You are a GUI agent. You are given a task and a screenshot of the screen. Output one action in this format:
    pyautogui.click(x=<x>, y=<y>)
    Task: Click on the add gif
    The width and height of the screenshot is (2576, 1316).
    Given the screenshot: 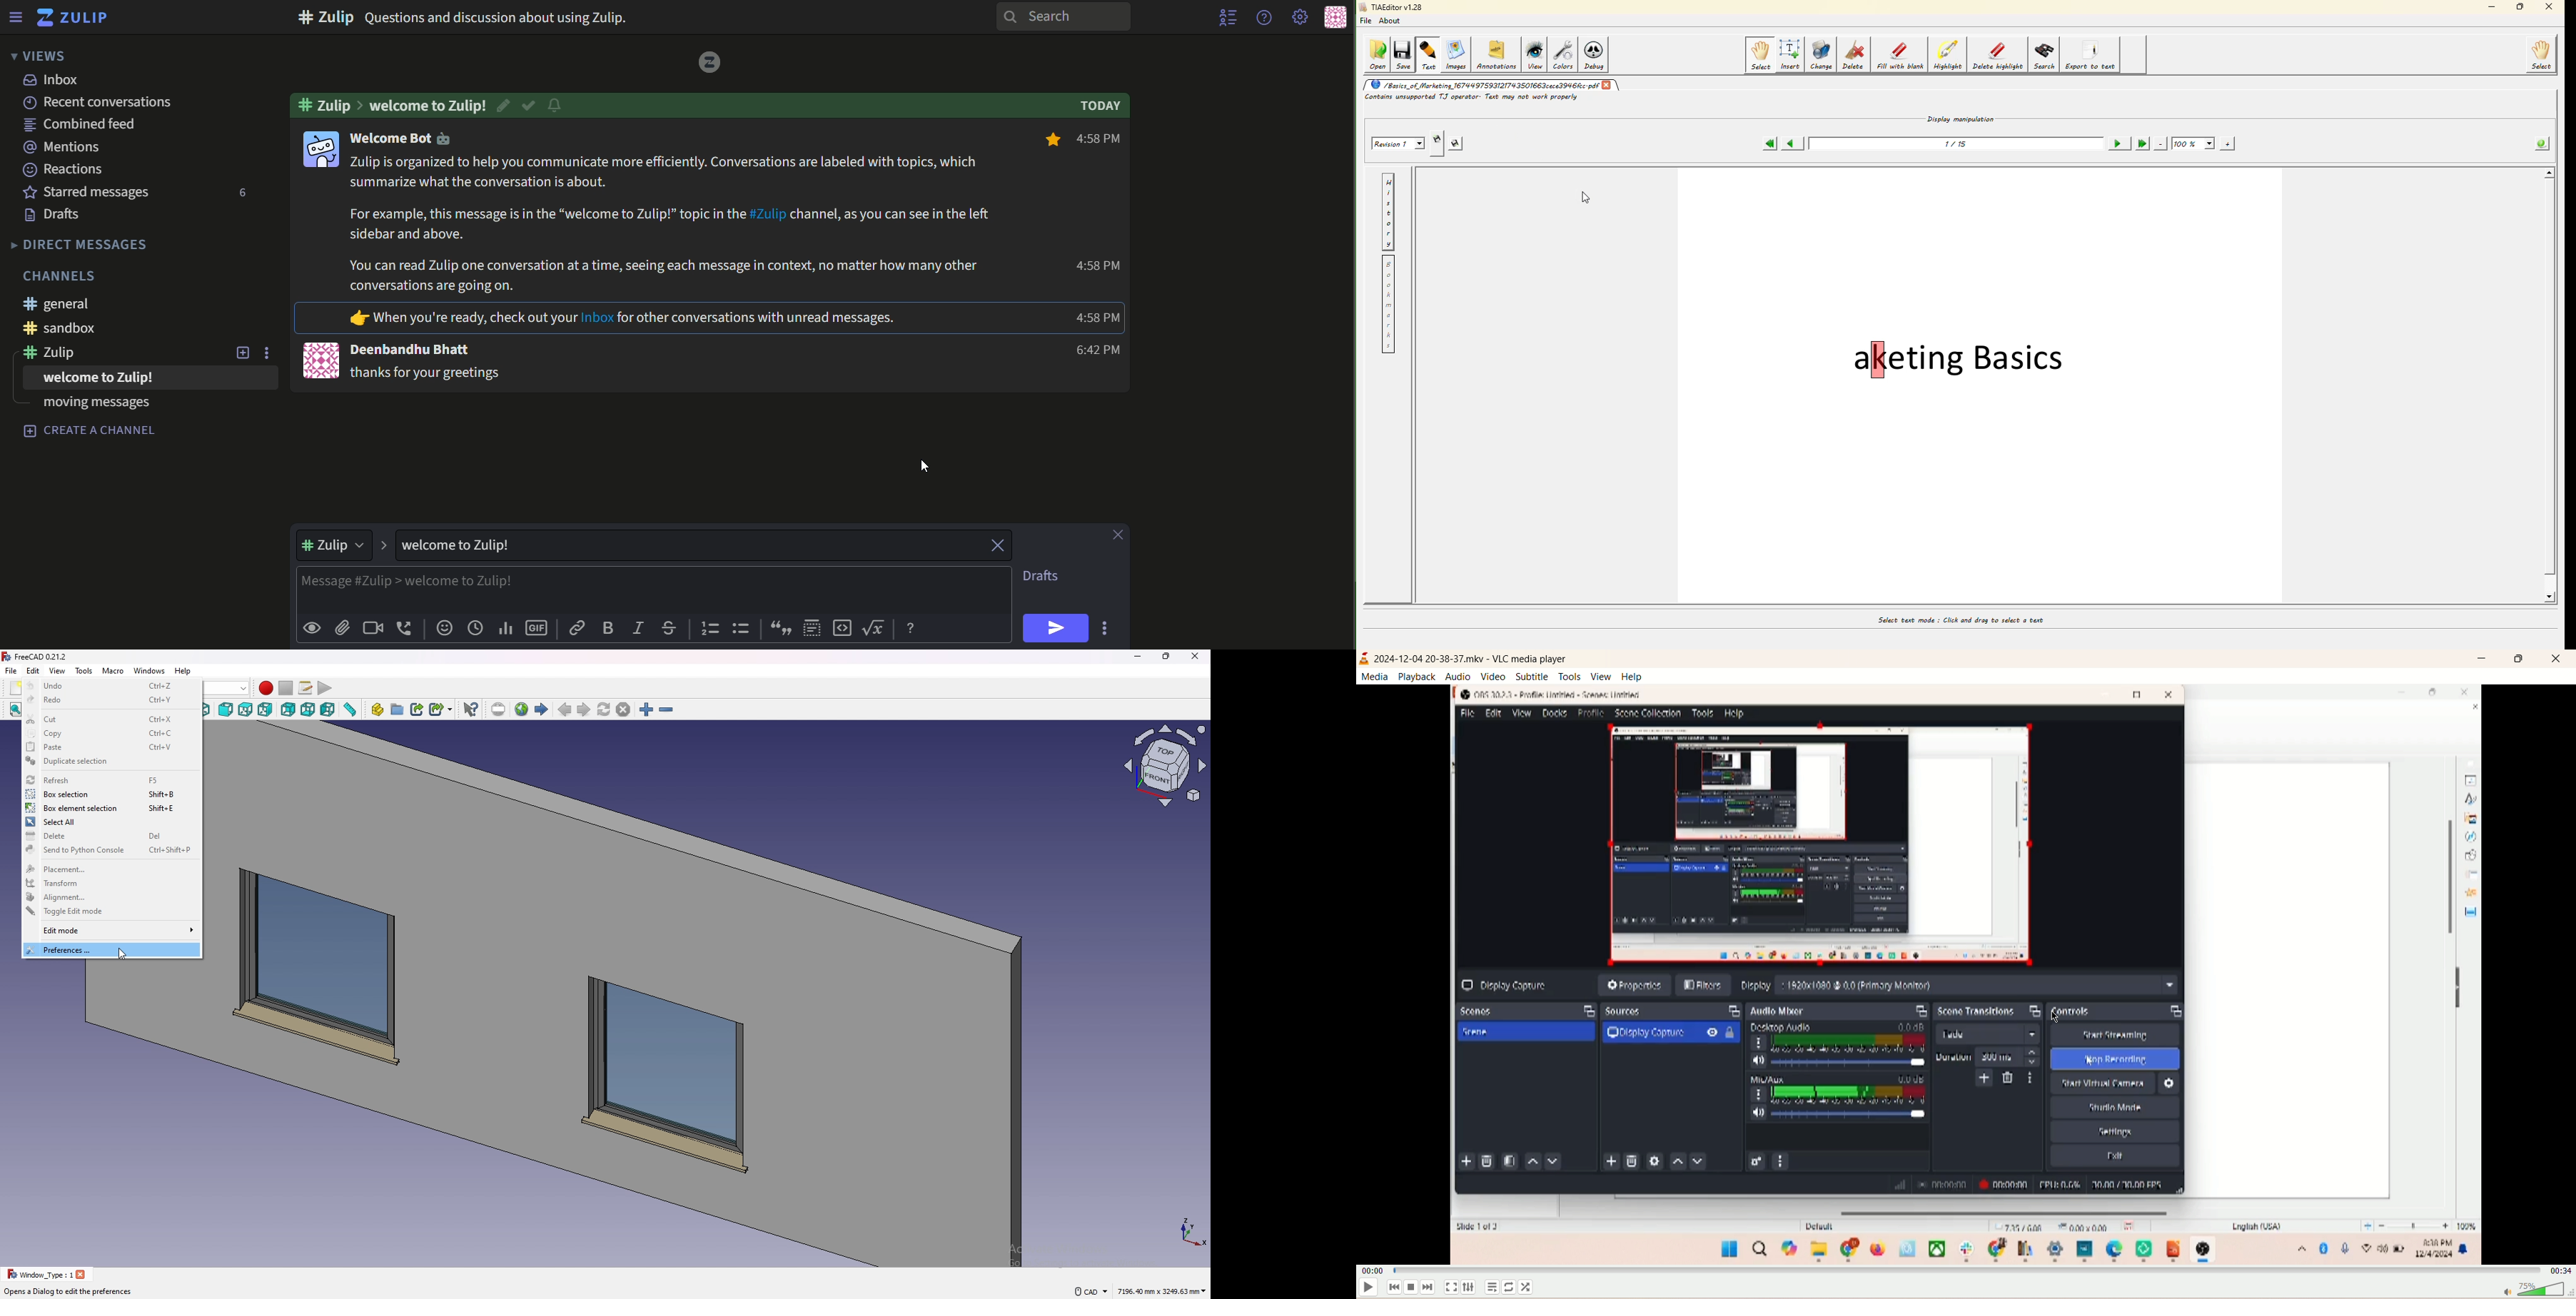 What is the action you would take?
    pyautogui.click(x=537, y=629)
    